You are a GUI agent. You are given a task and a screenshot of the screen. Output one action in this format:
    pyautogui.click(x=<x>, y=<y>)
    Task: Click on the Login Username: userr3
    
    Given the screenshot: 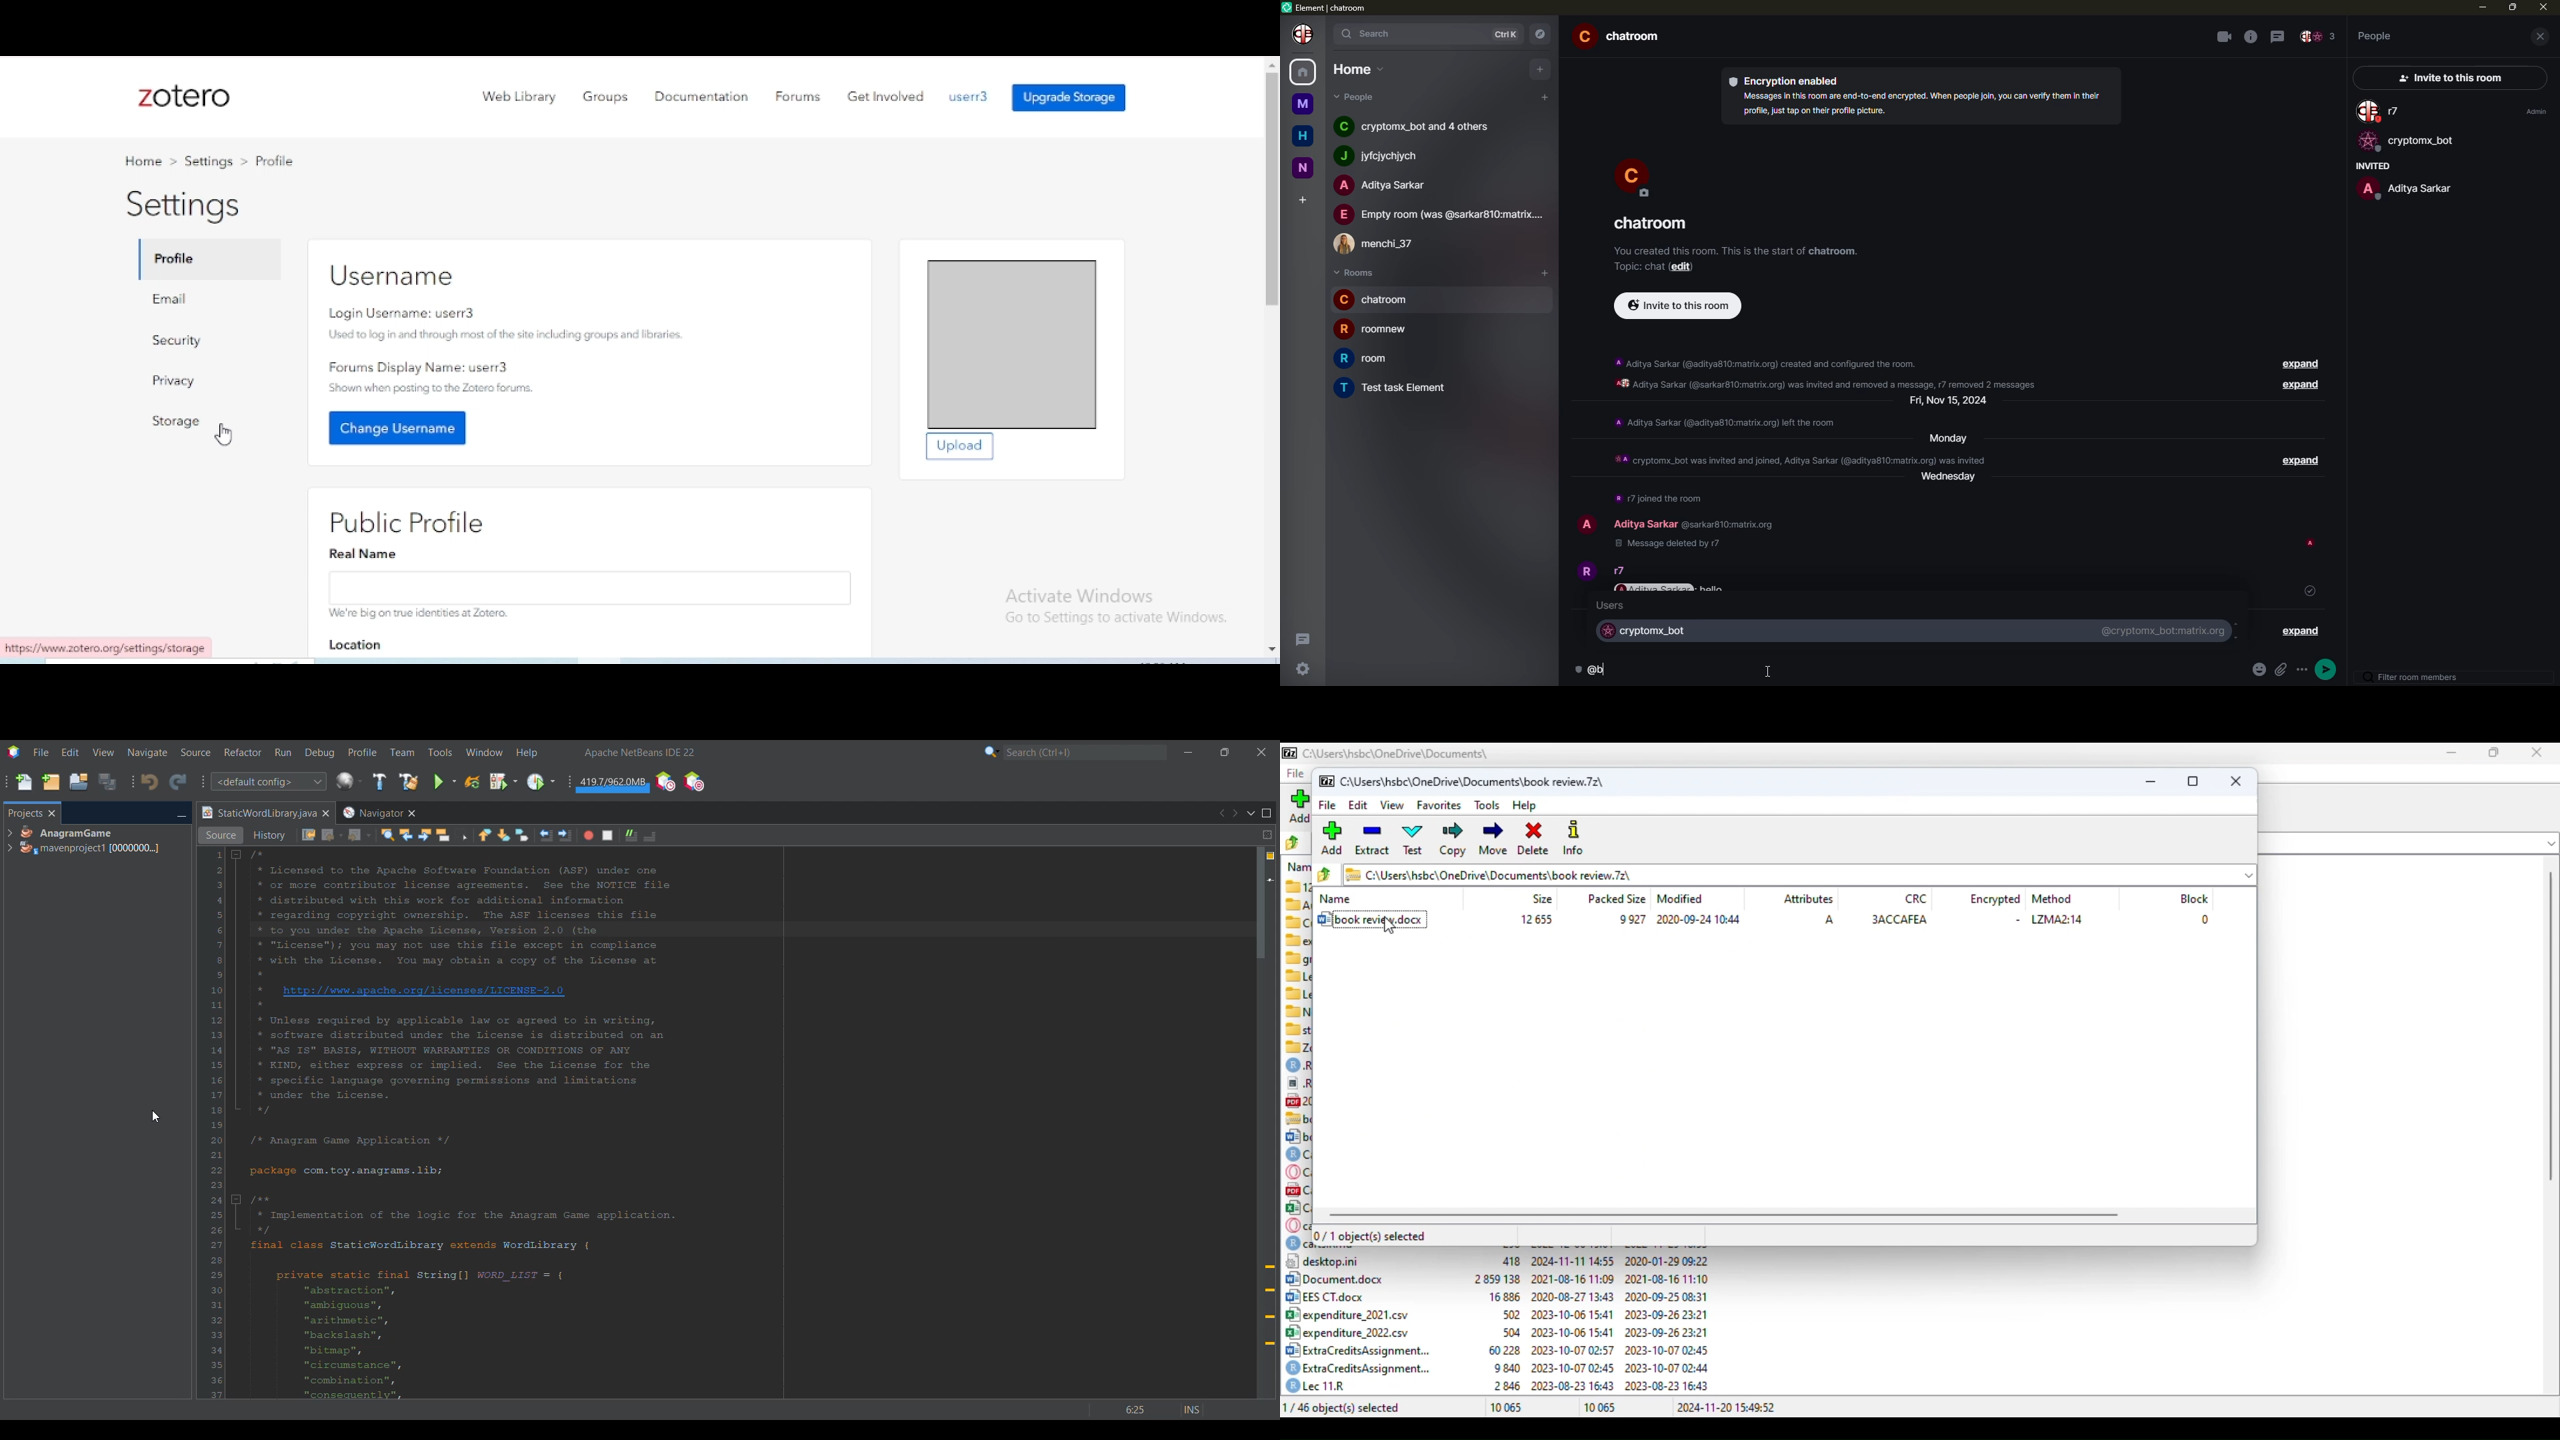 What is the action you would take?
    pyautogui.click(x=404, y=313)
    